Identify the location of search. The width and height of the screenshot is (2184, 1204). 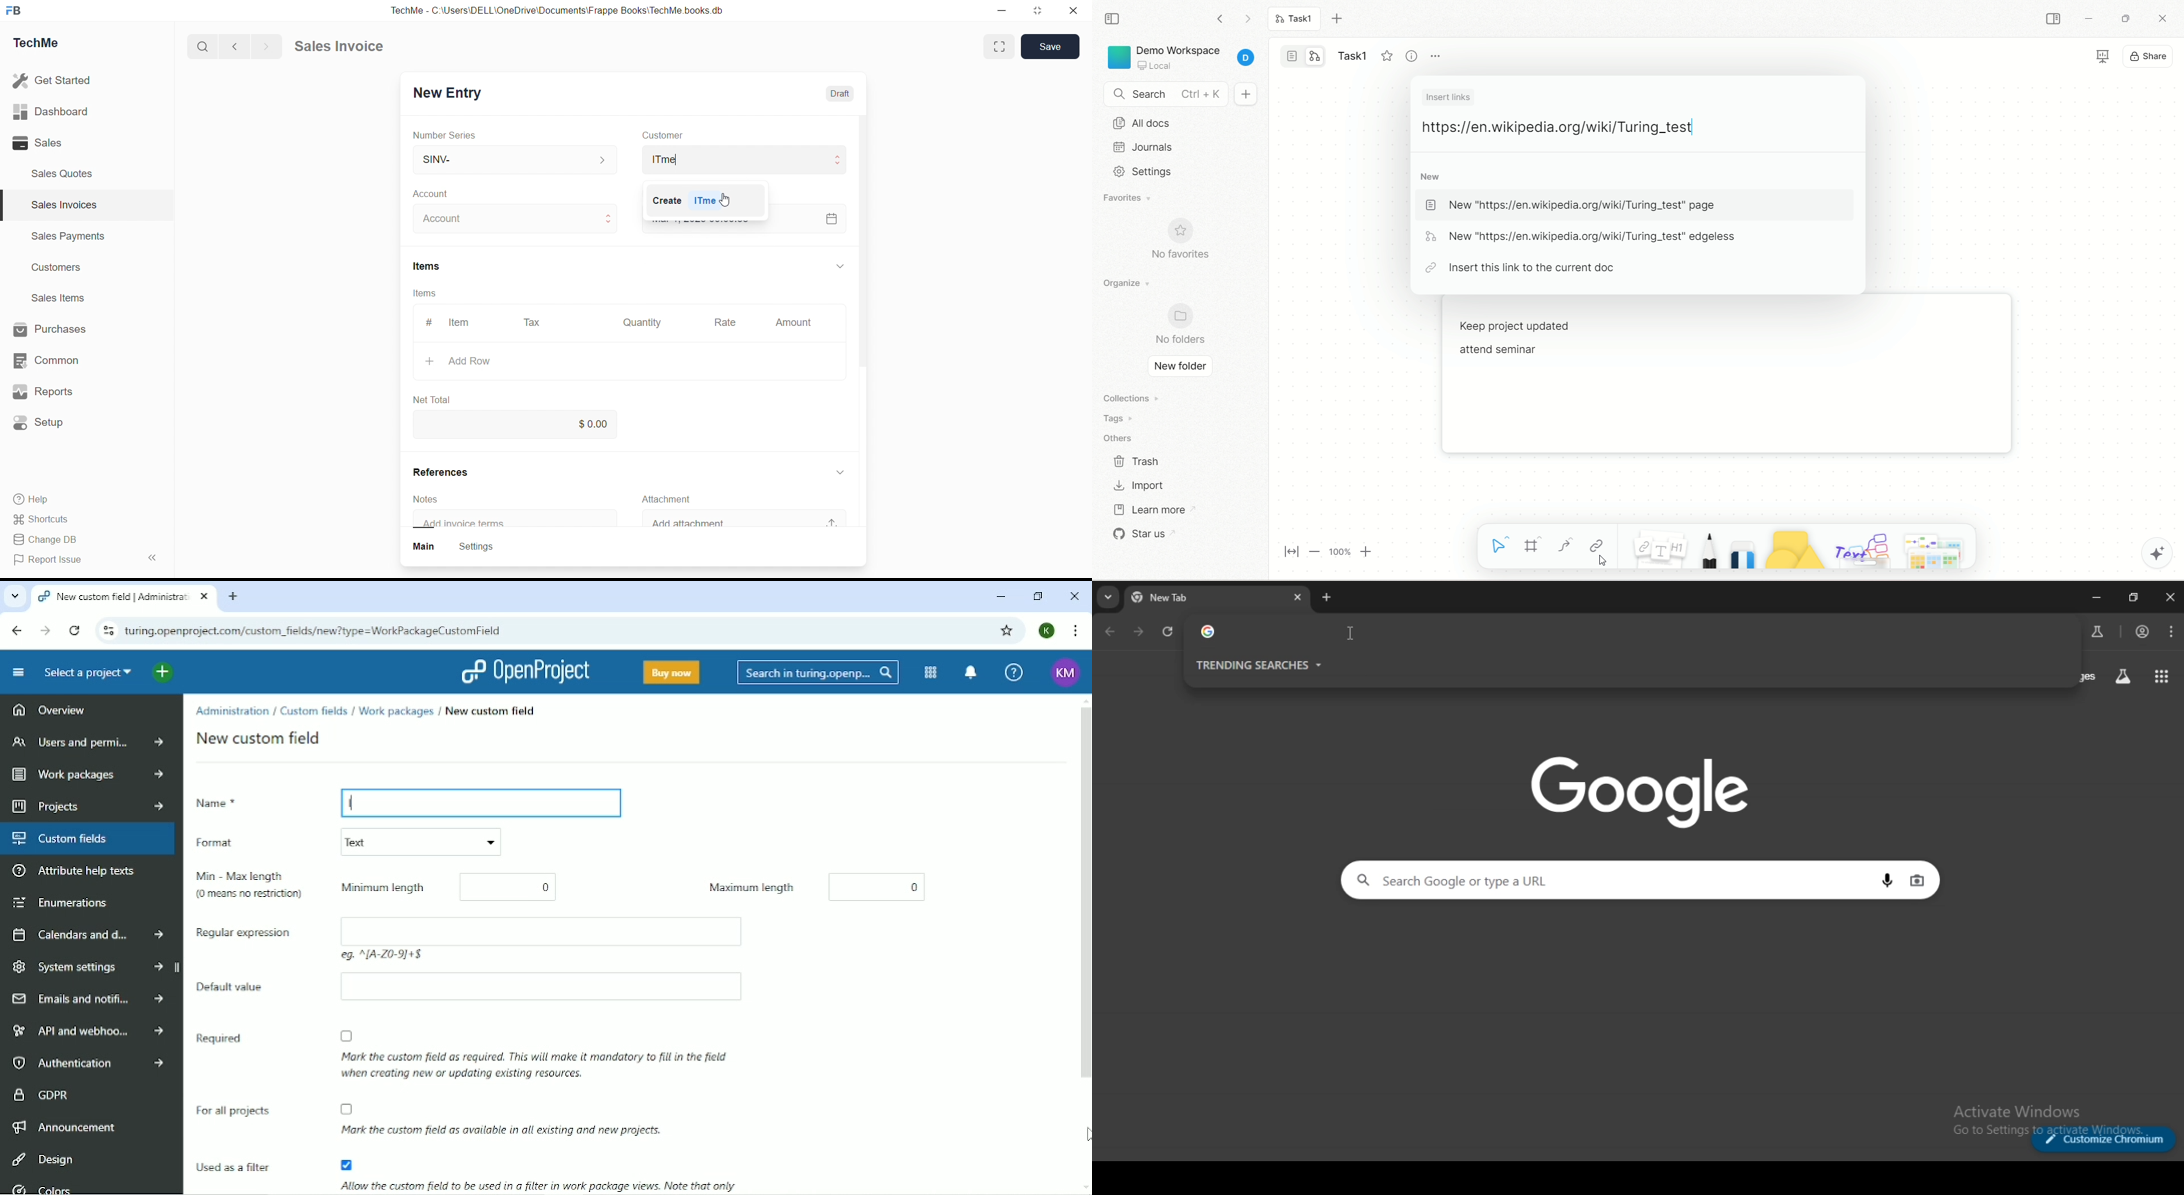
(1166, 94).